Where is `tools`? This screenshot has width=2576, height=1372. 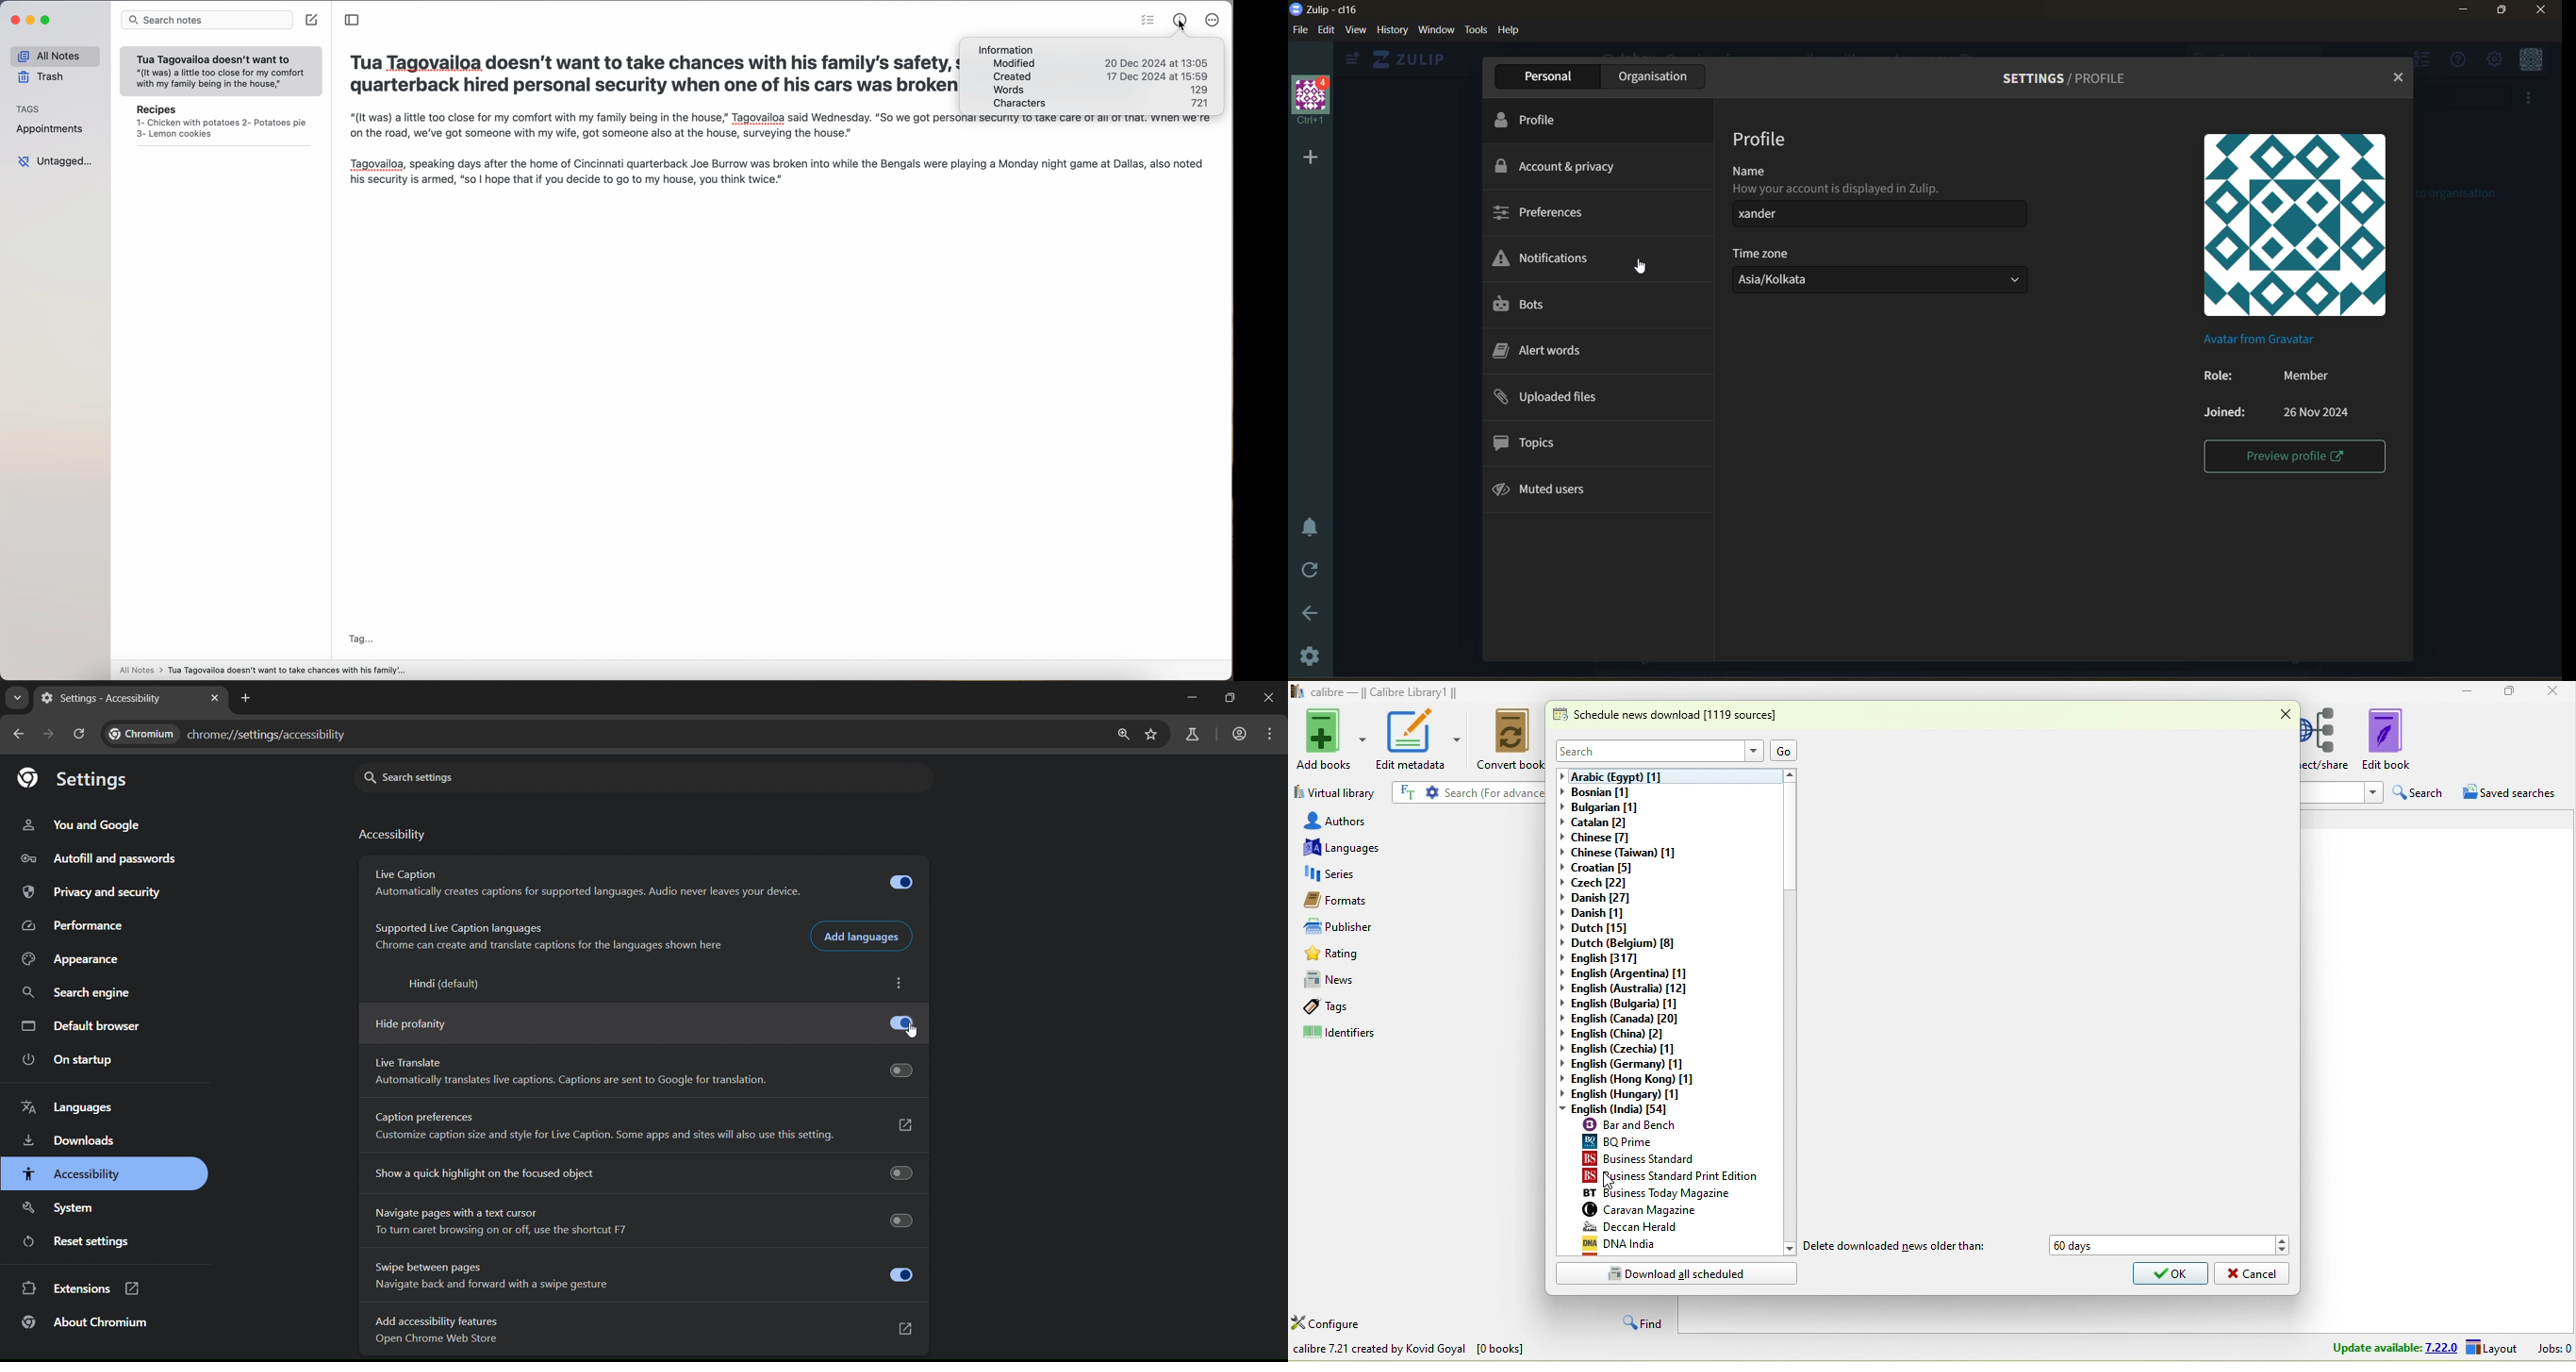
tools is located at coordinates (1477, 31).